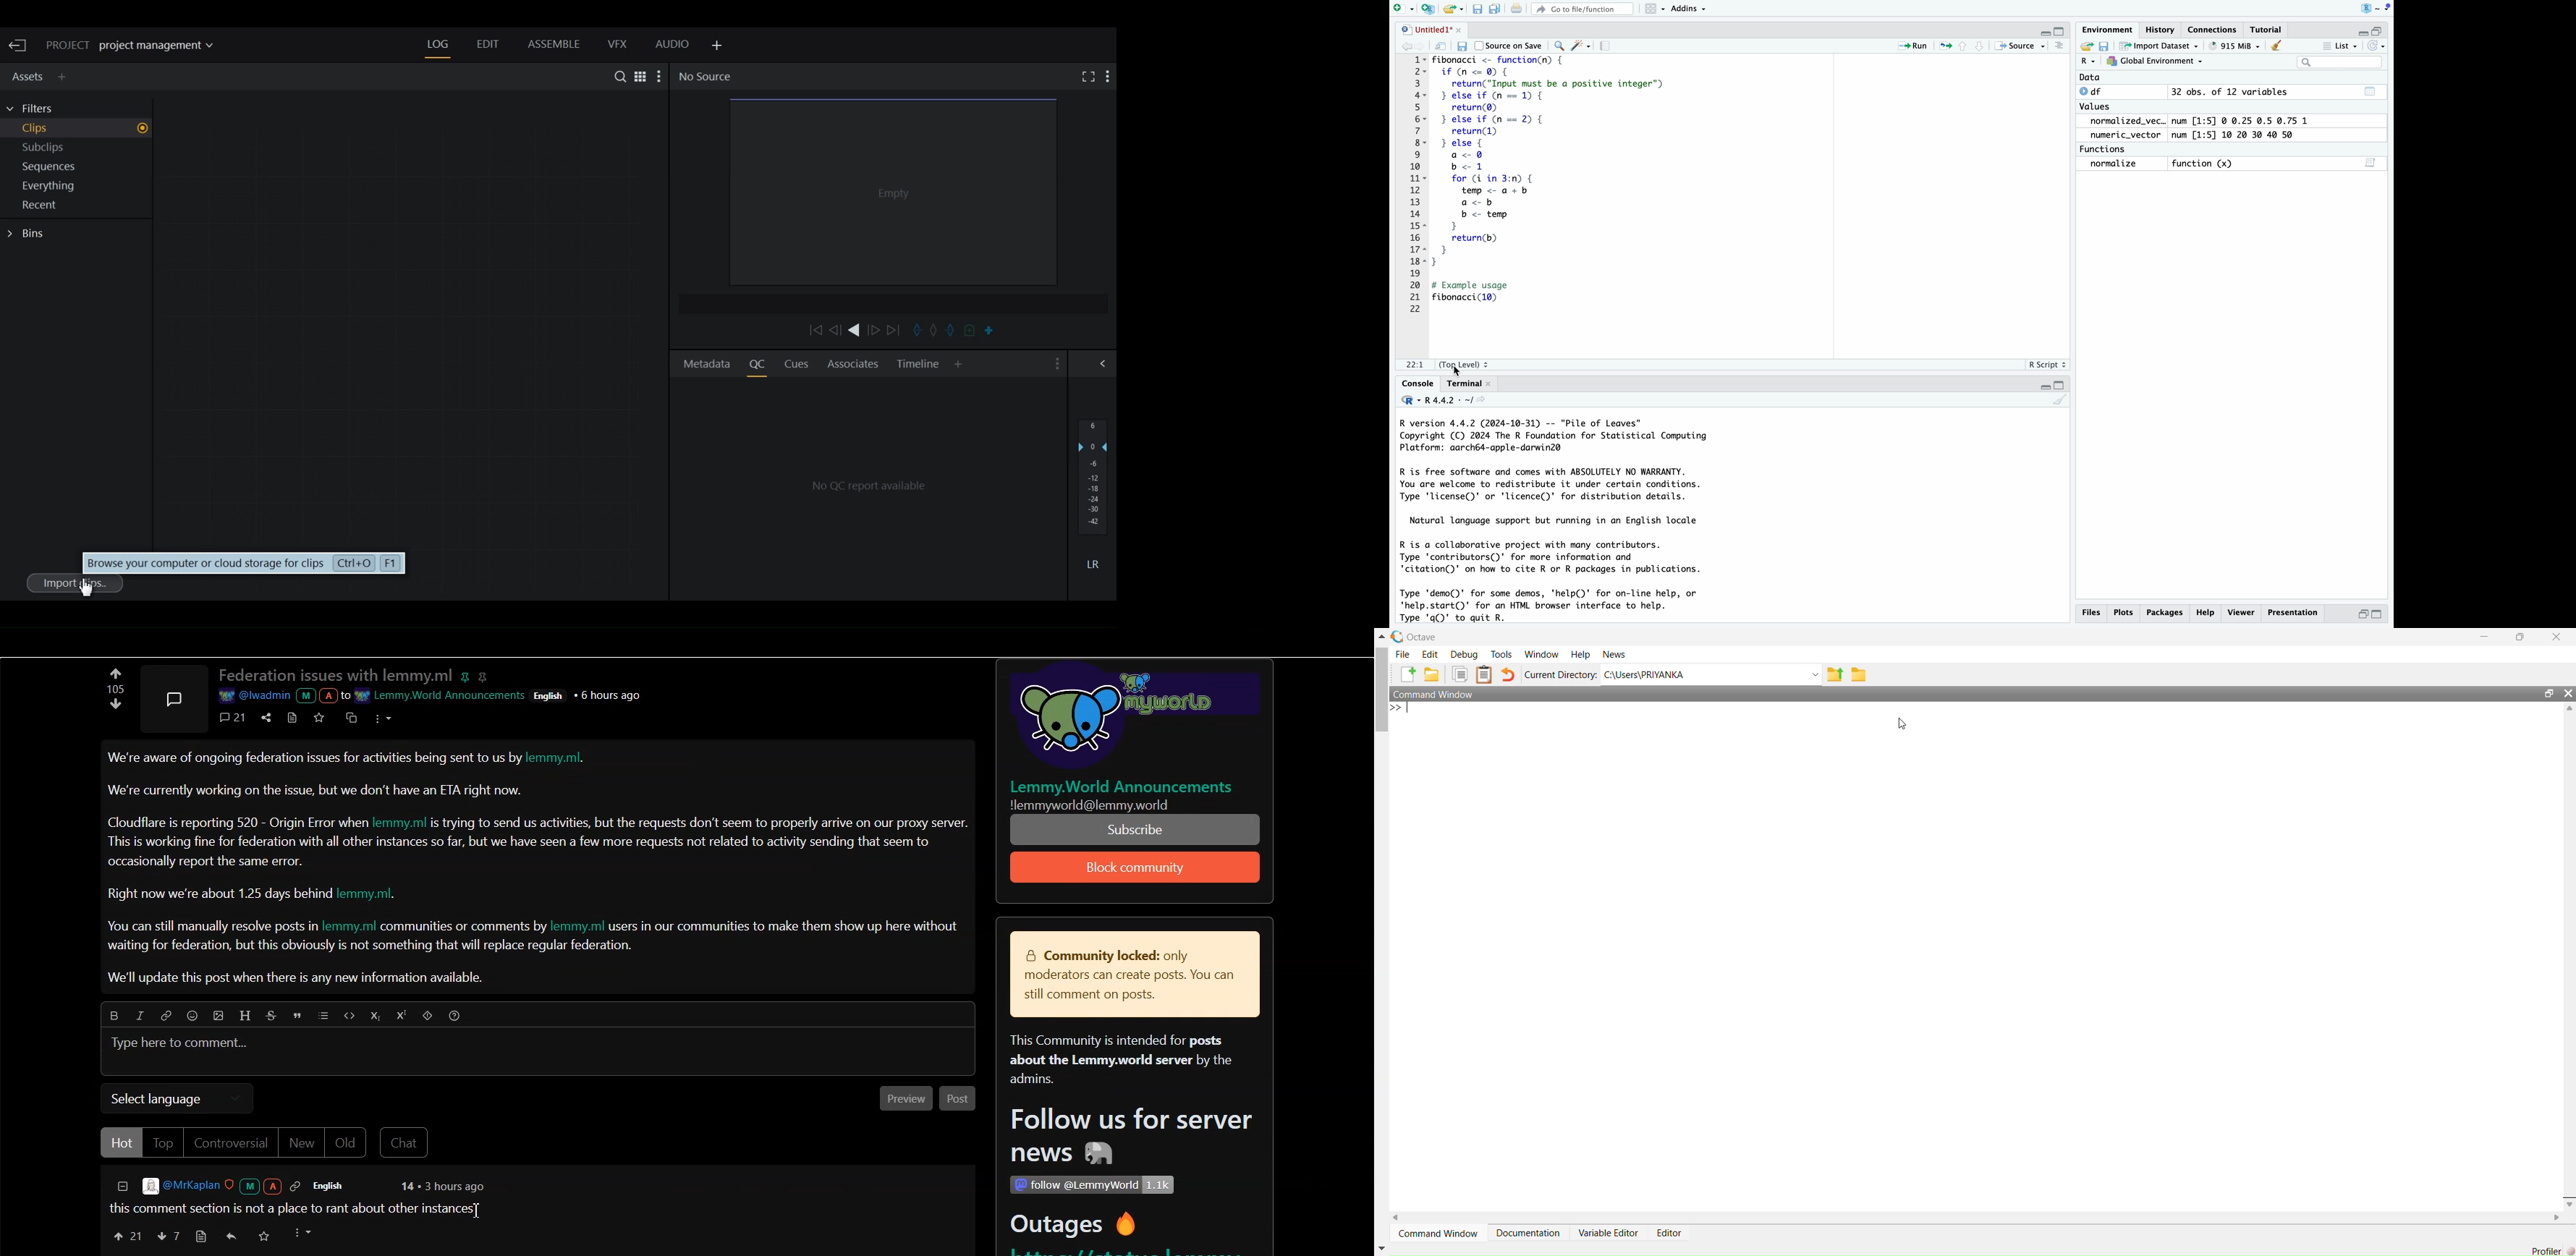 This screenshot has height=1260, width=2576. What do you see at coordinates (139, 1015) in the screenshot?
I see `Italic` at bounding box center [139, 1015].